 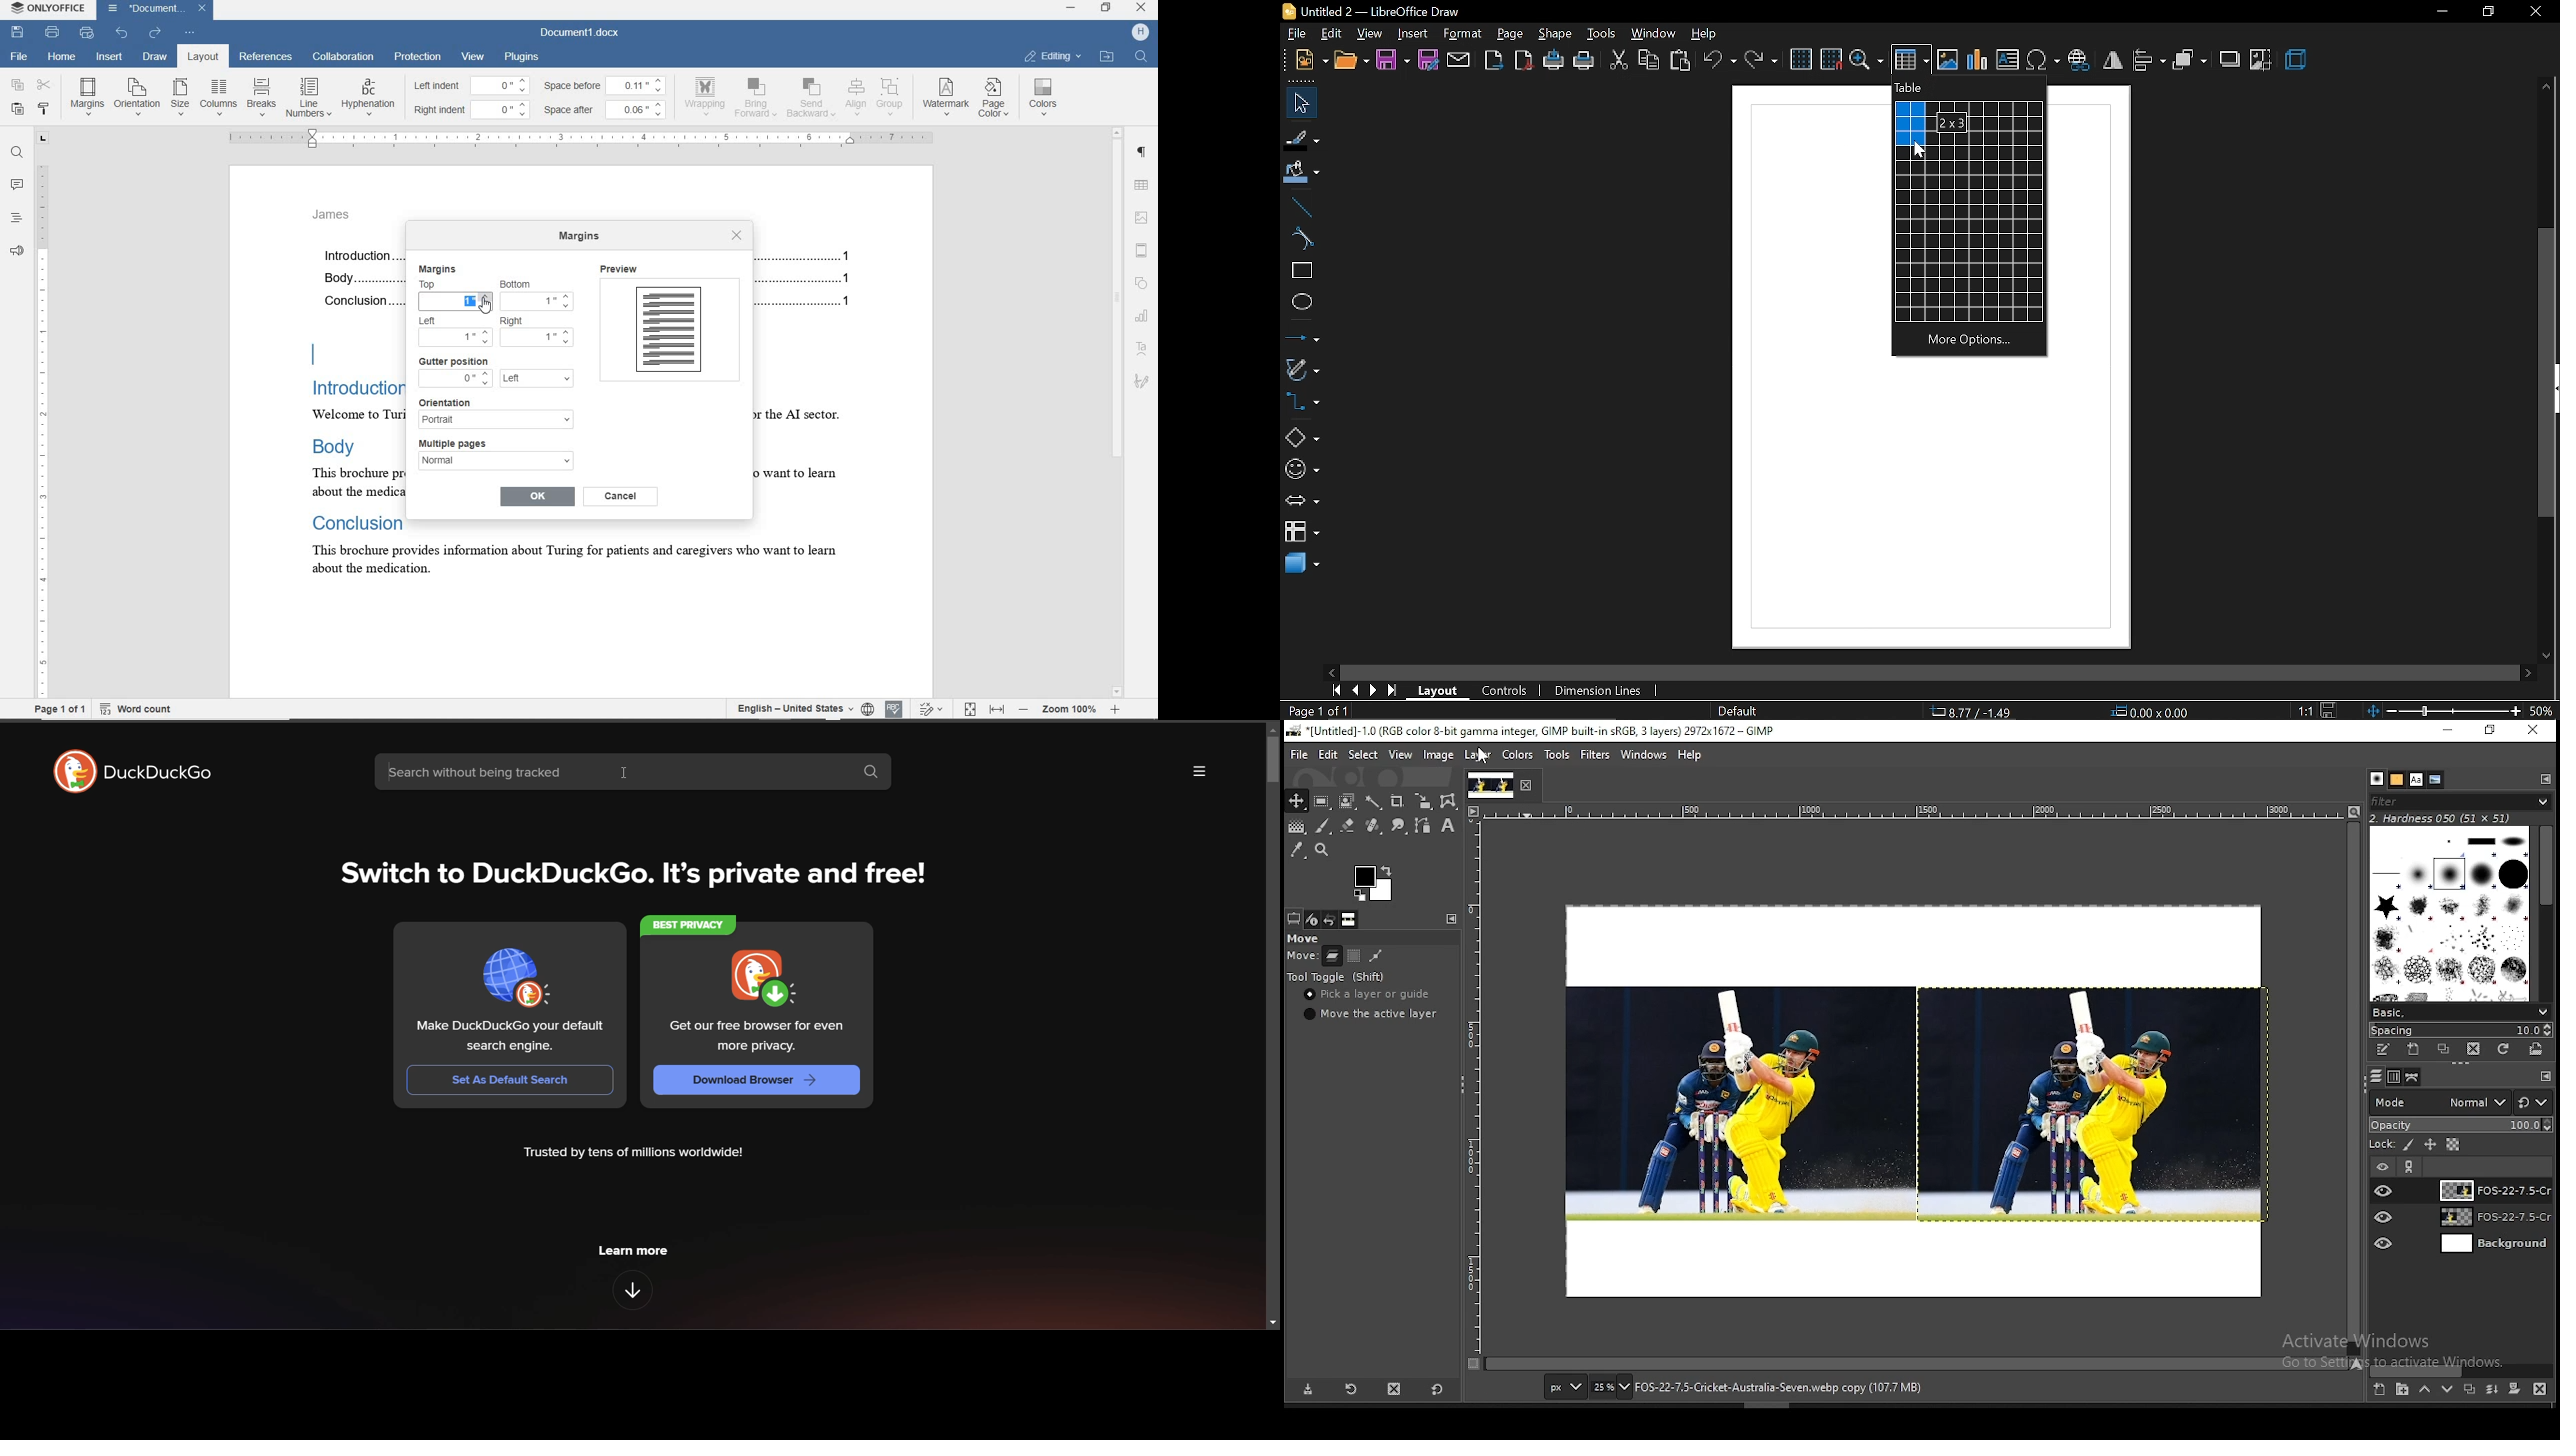 I want to click on page color, so click(x=997, y=99).